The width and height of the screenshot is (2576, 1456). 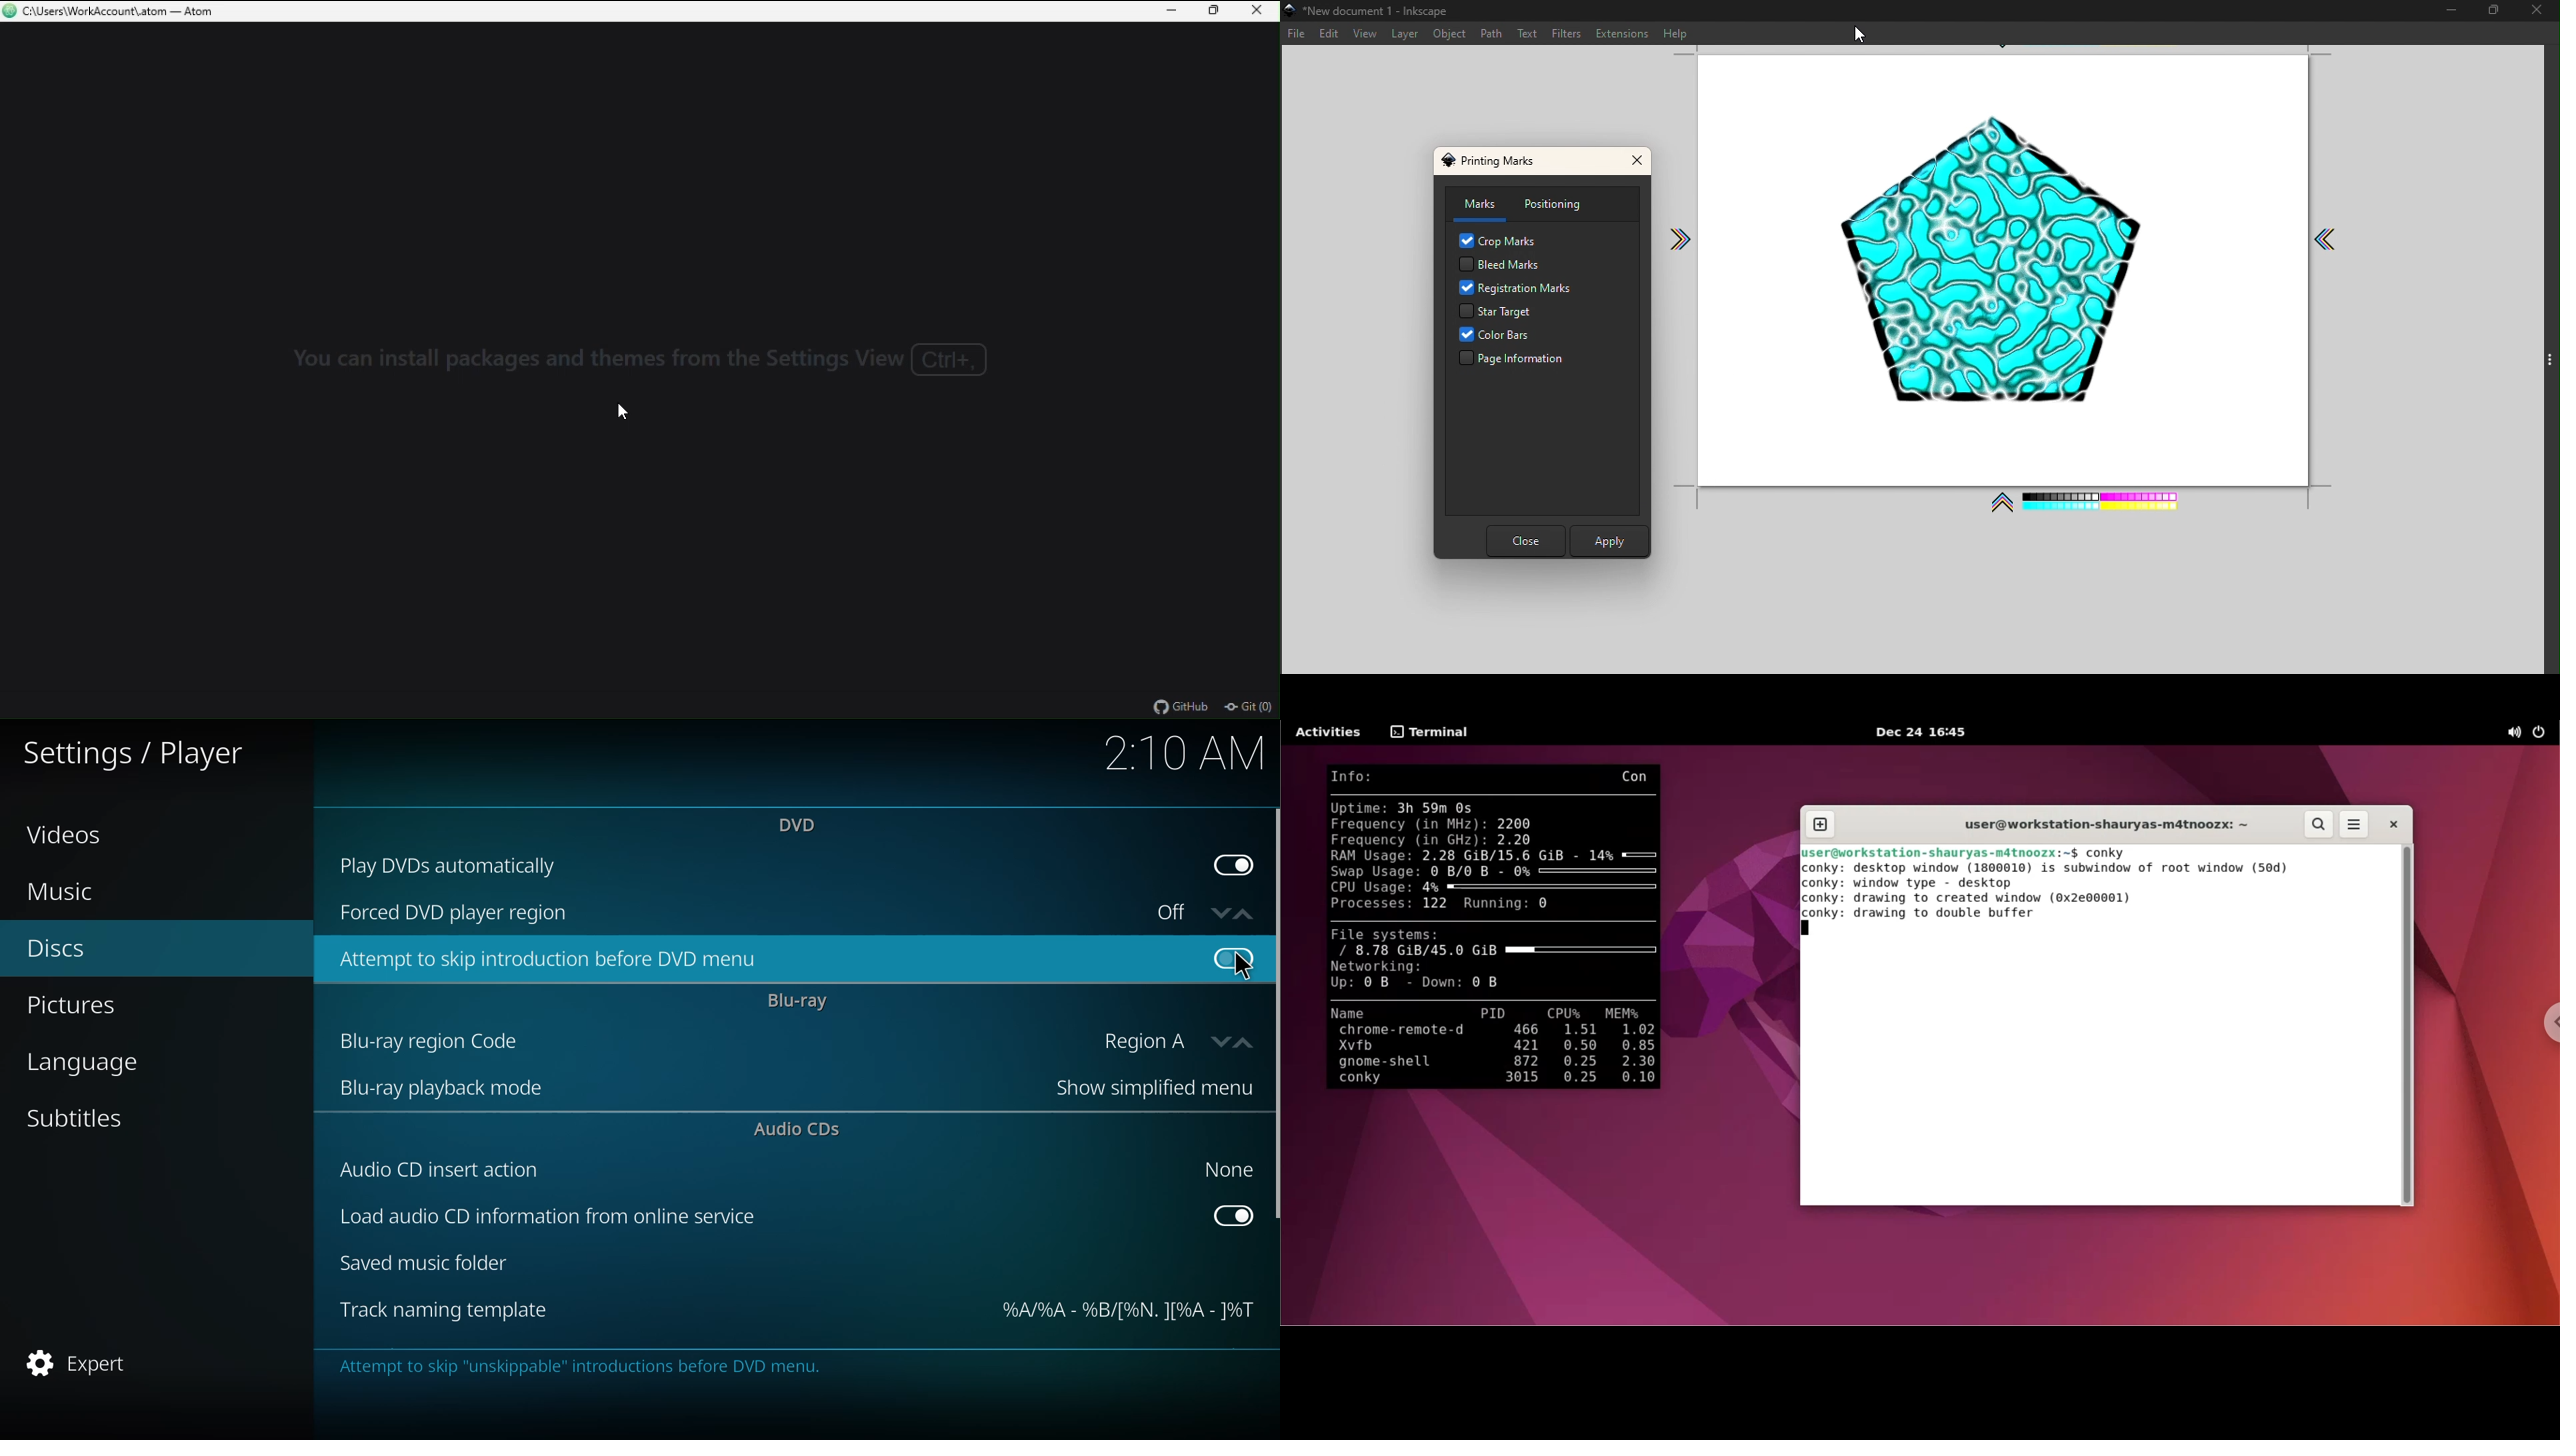 What do you see at coordinates (589, 1369) in the screenshot?
I see `info` at bounding box center [589, 1369].